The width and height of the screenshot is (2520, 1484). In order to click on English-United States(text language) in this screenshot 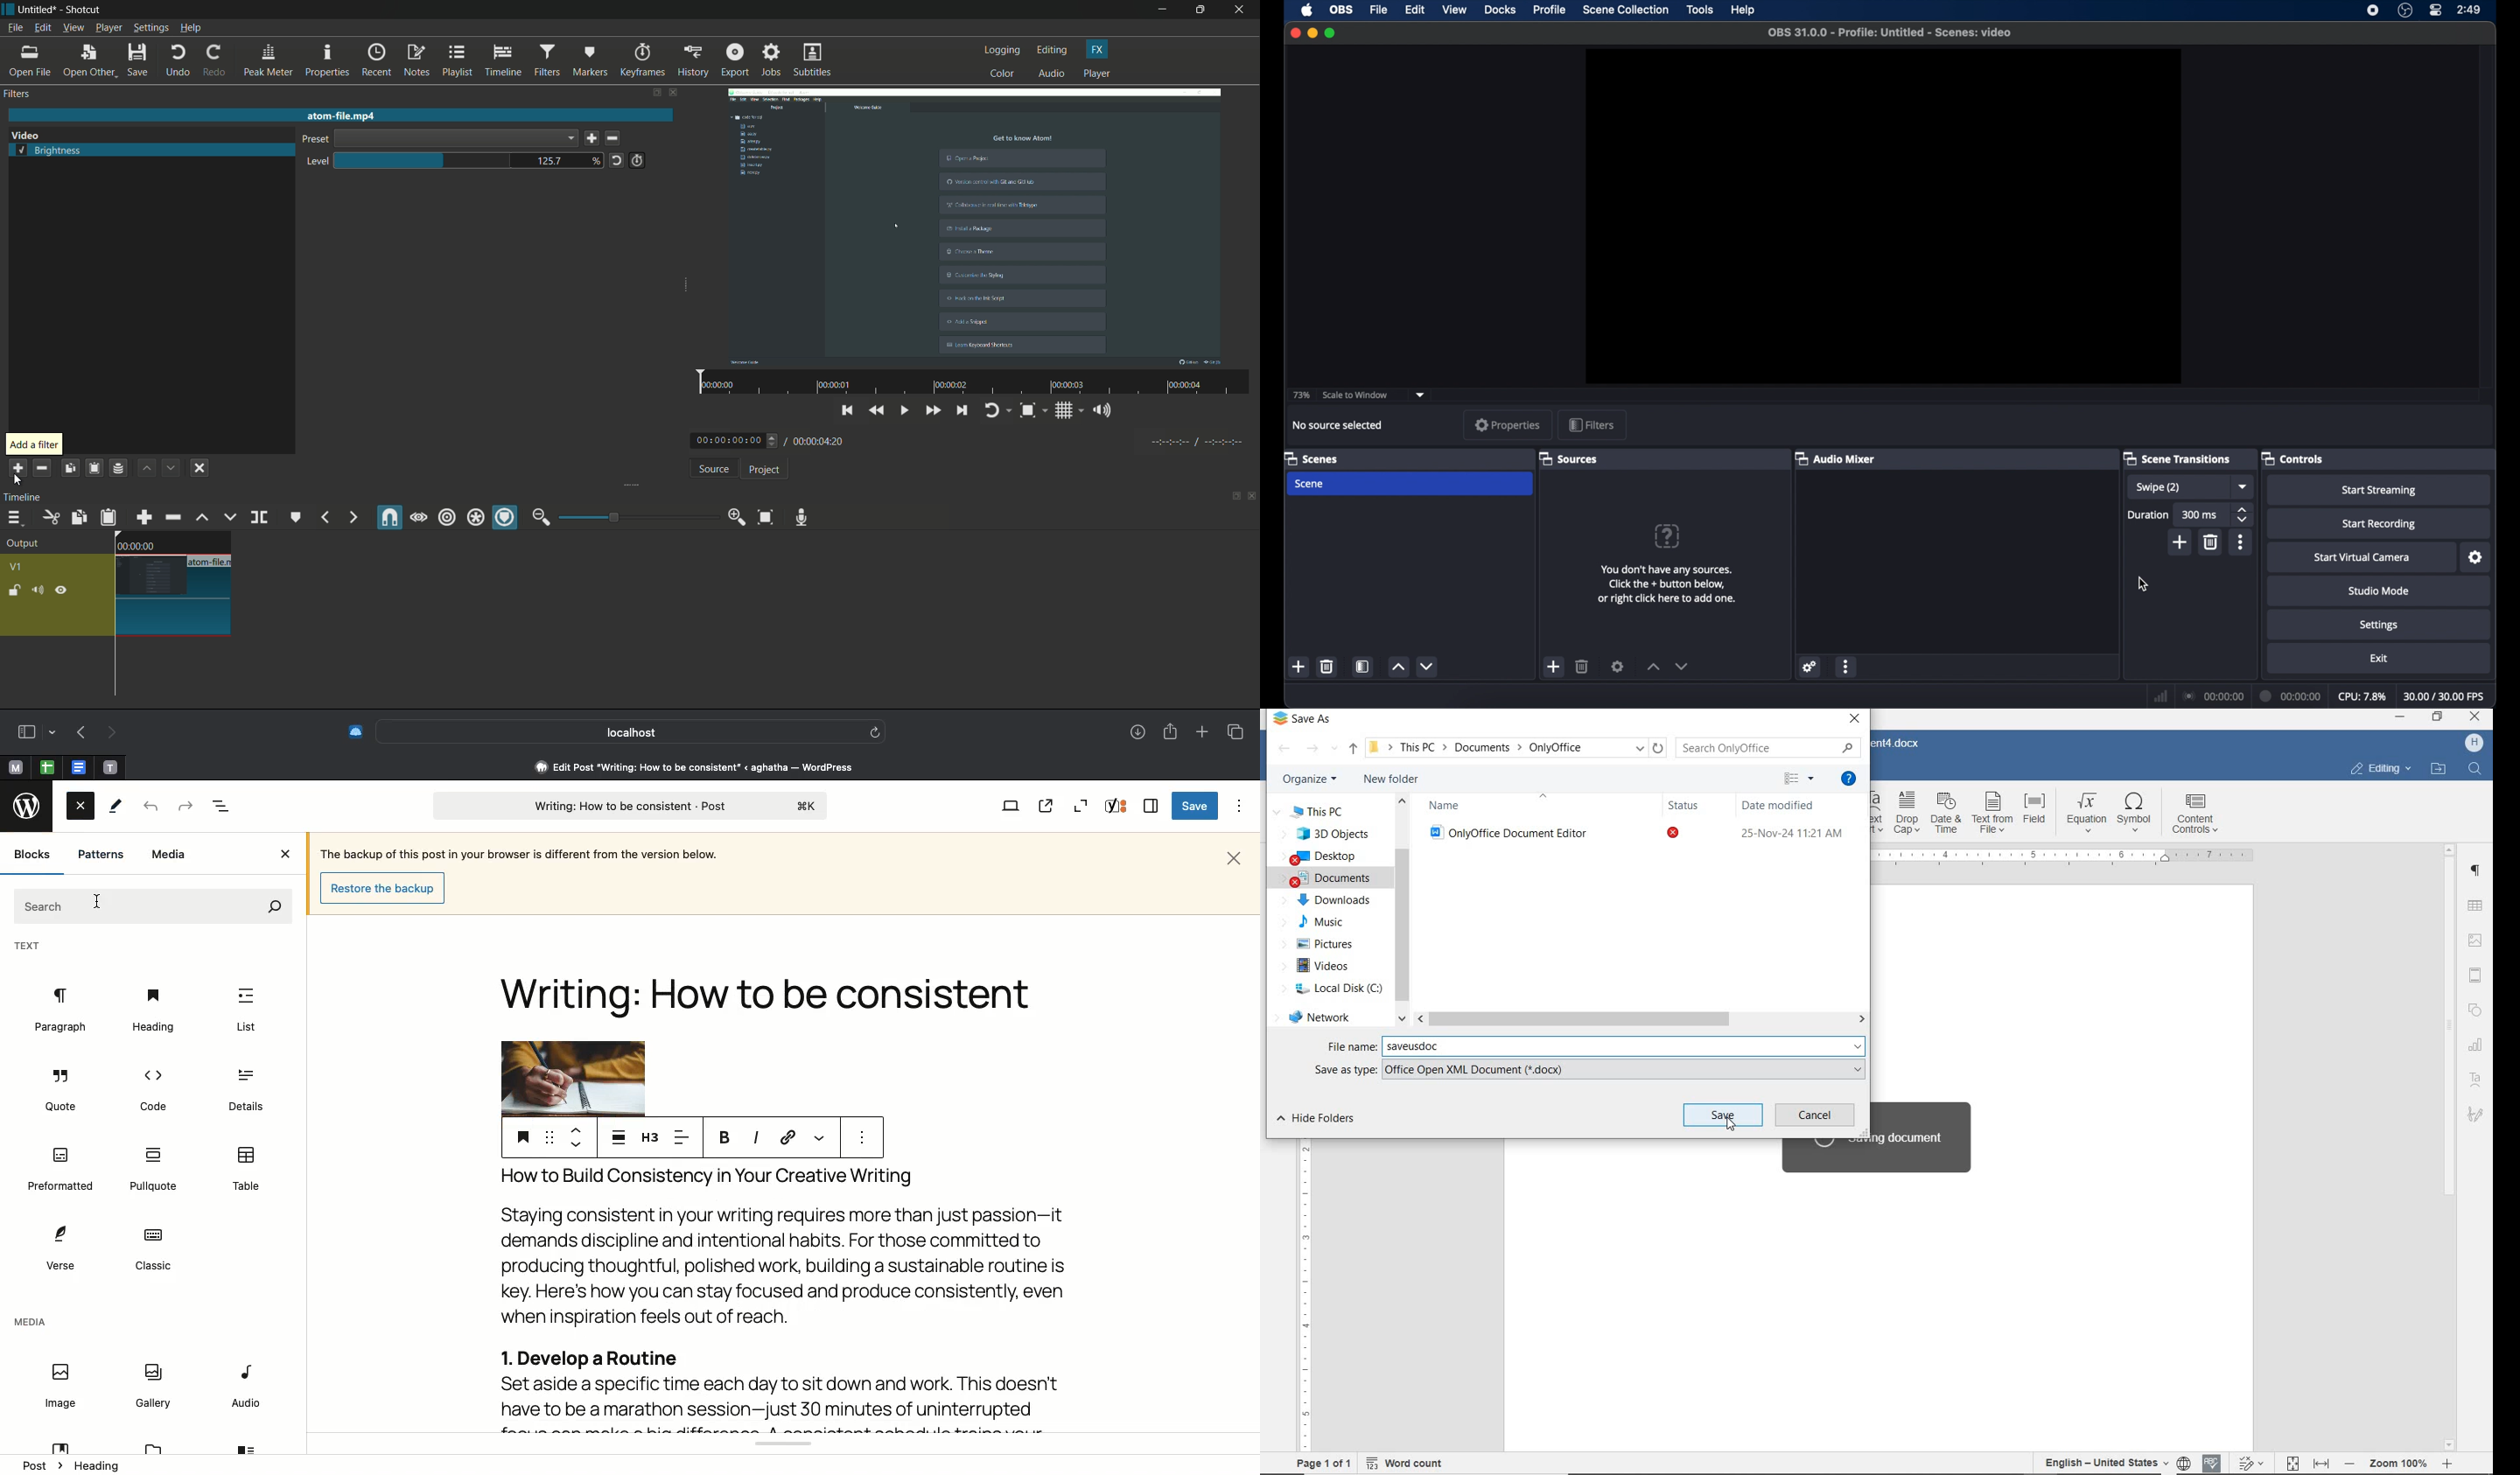, I will do `click(2104, 1463)`.